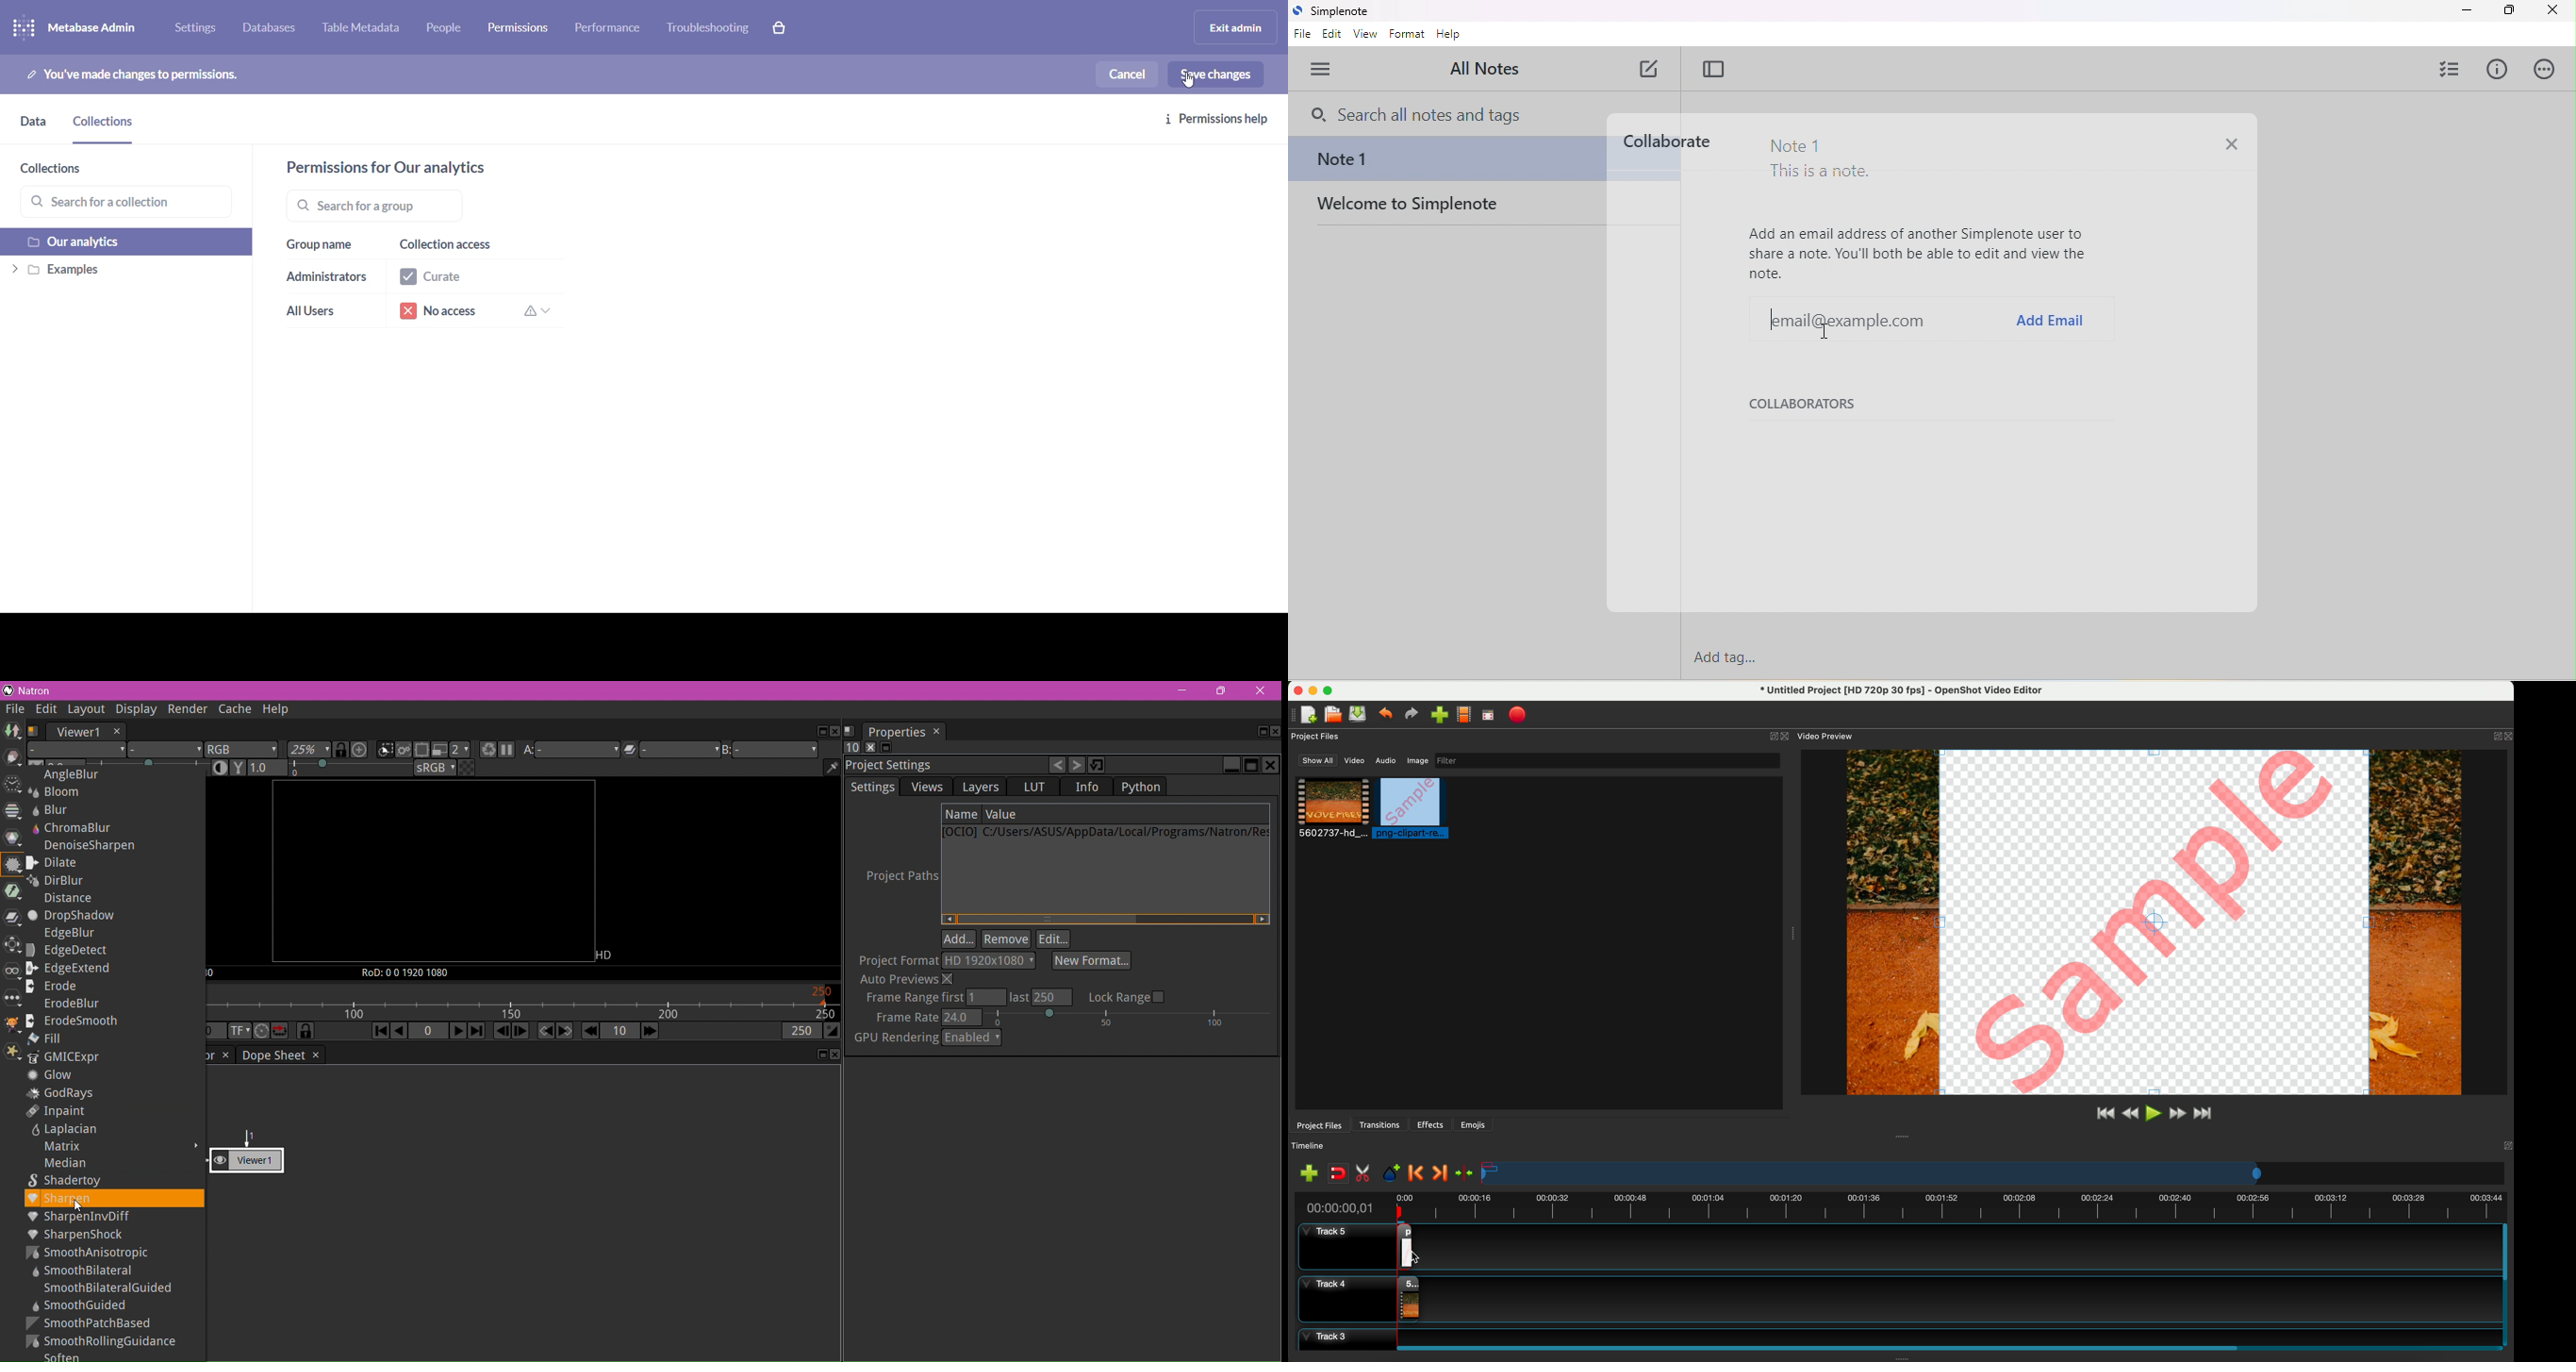  What do you see at coordinates (2507, 10) in the screenshot?
I see `maximize` at bounding box center [2507, 10].